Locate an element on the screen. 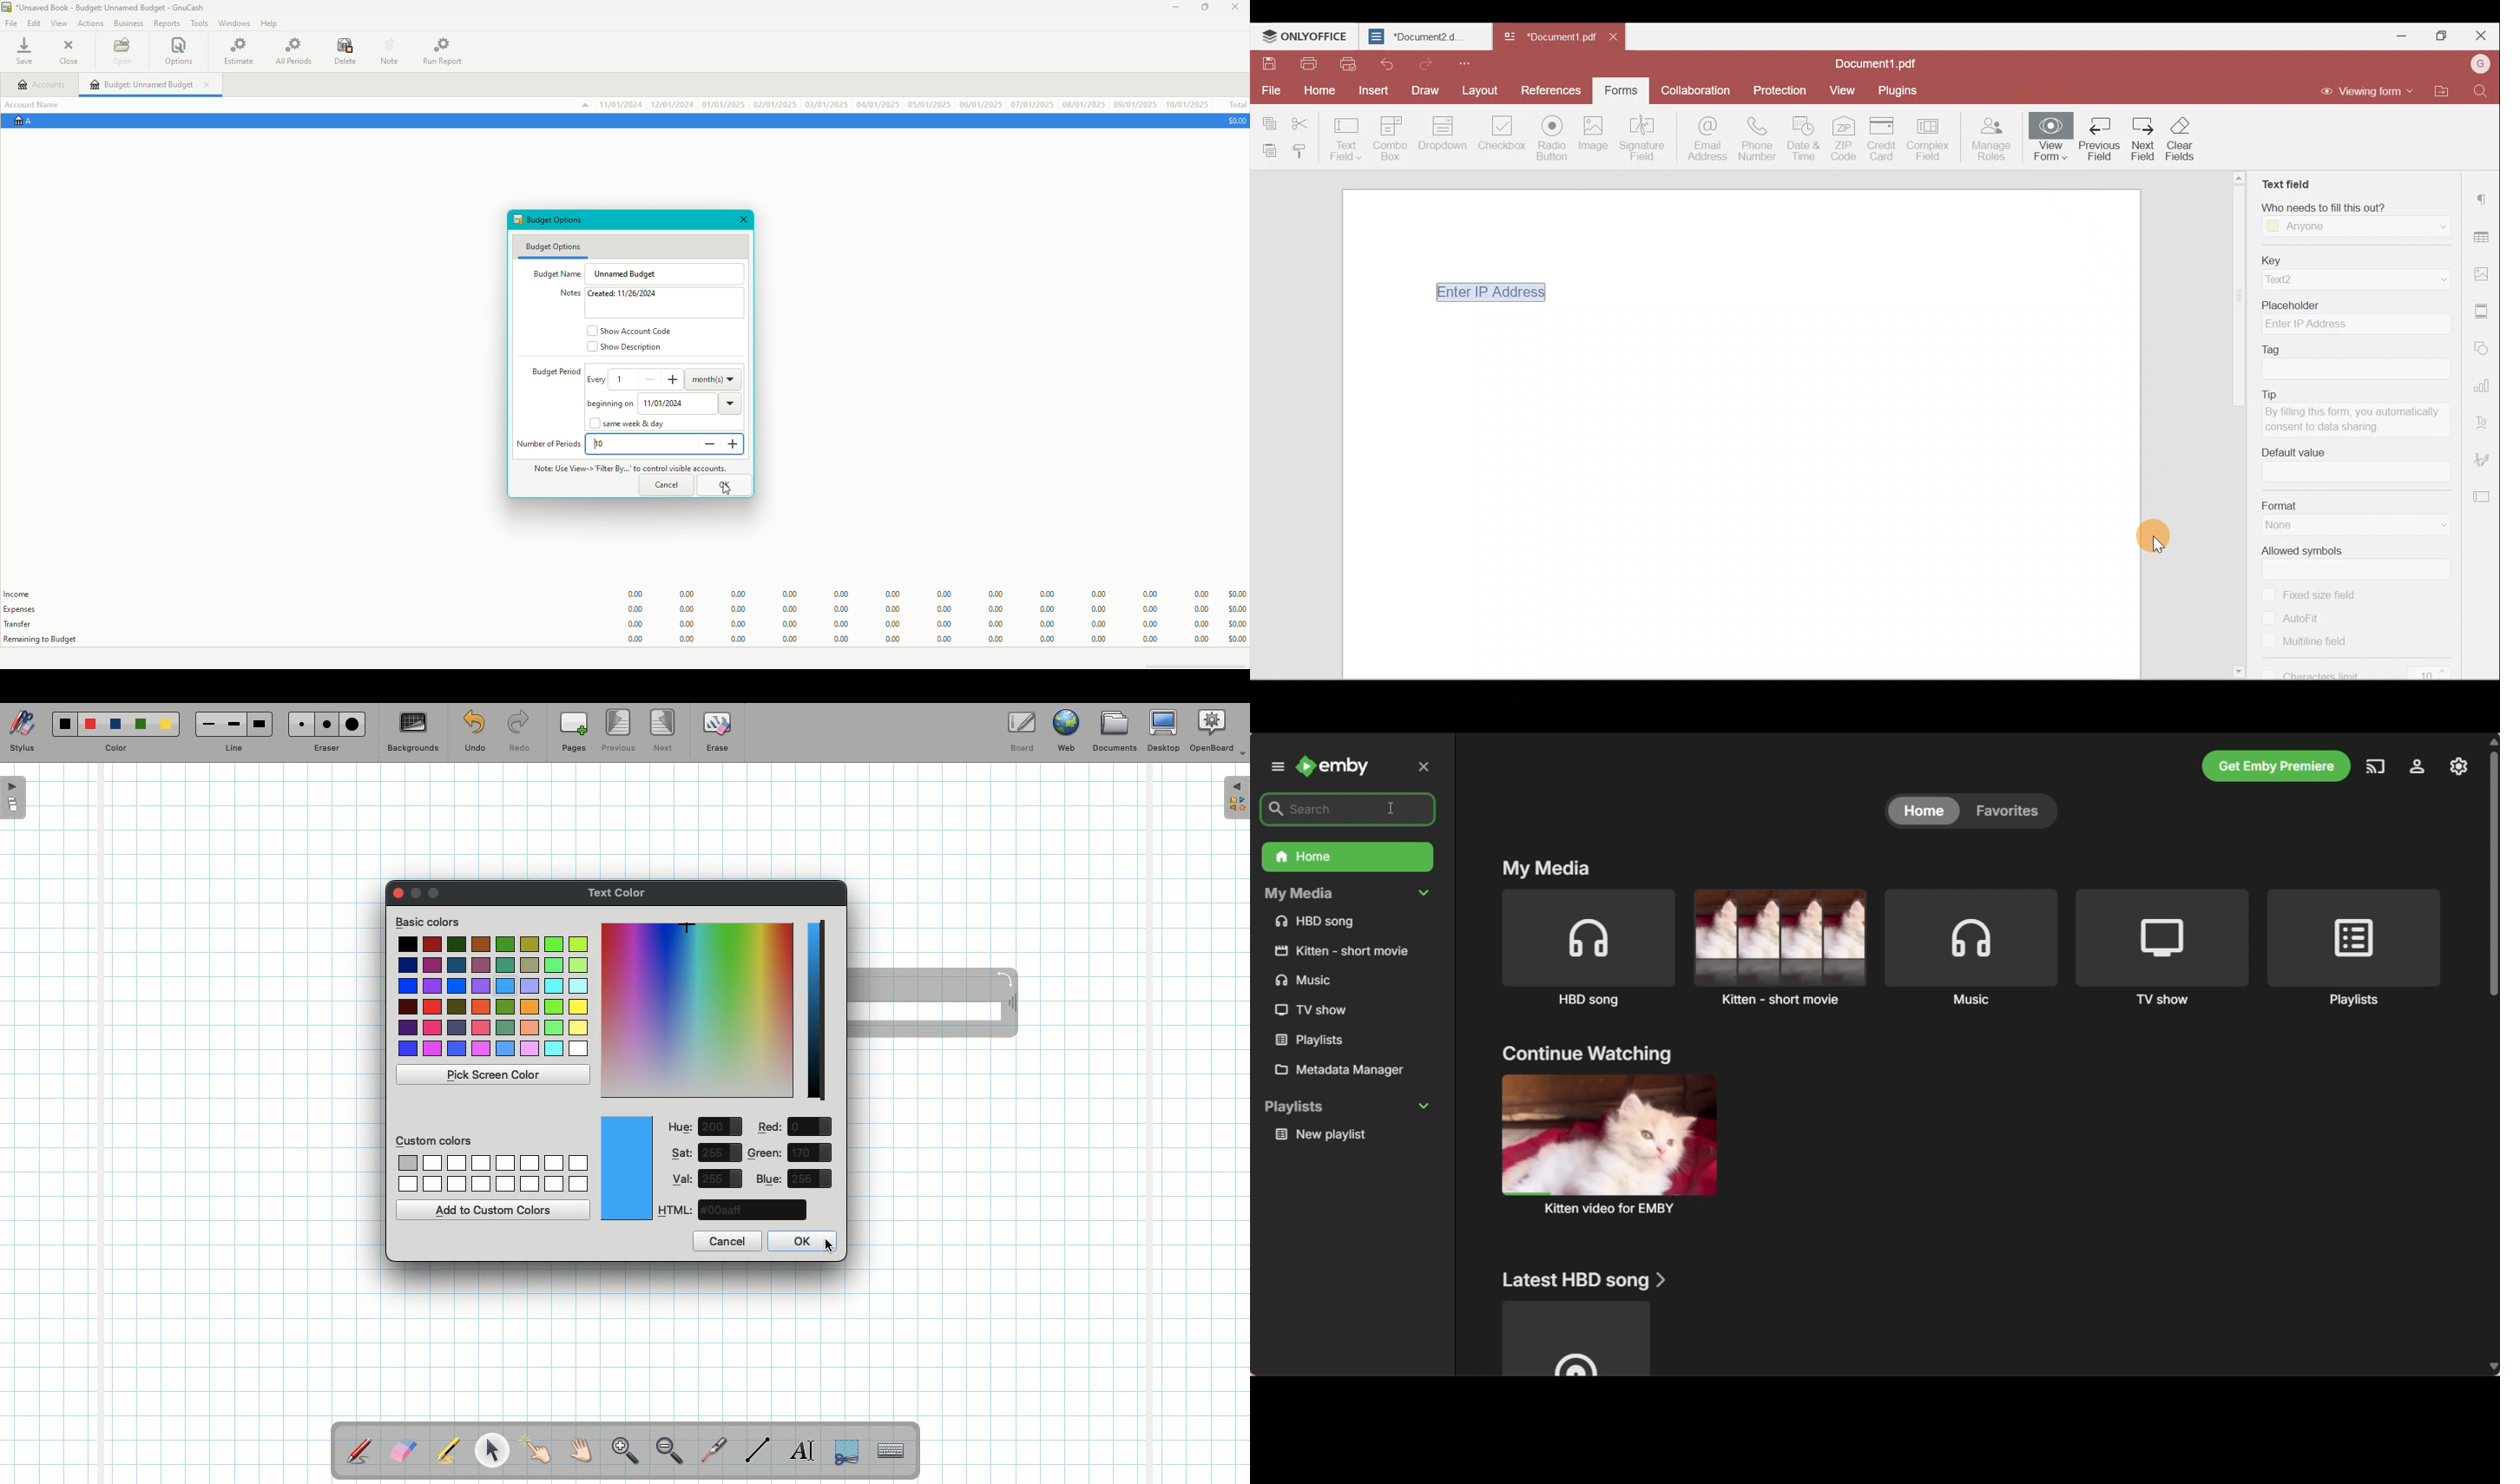  Credit card is located at coordinates (1883, 138).